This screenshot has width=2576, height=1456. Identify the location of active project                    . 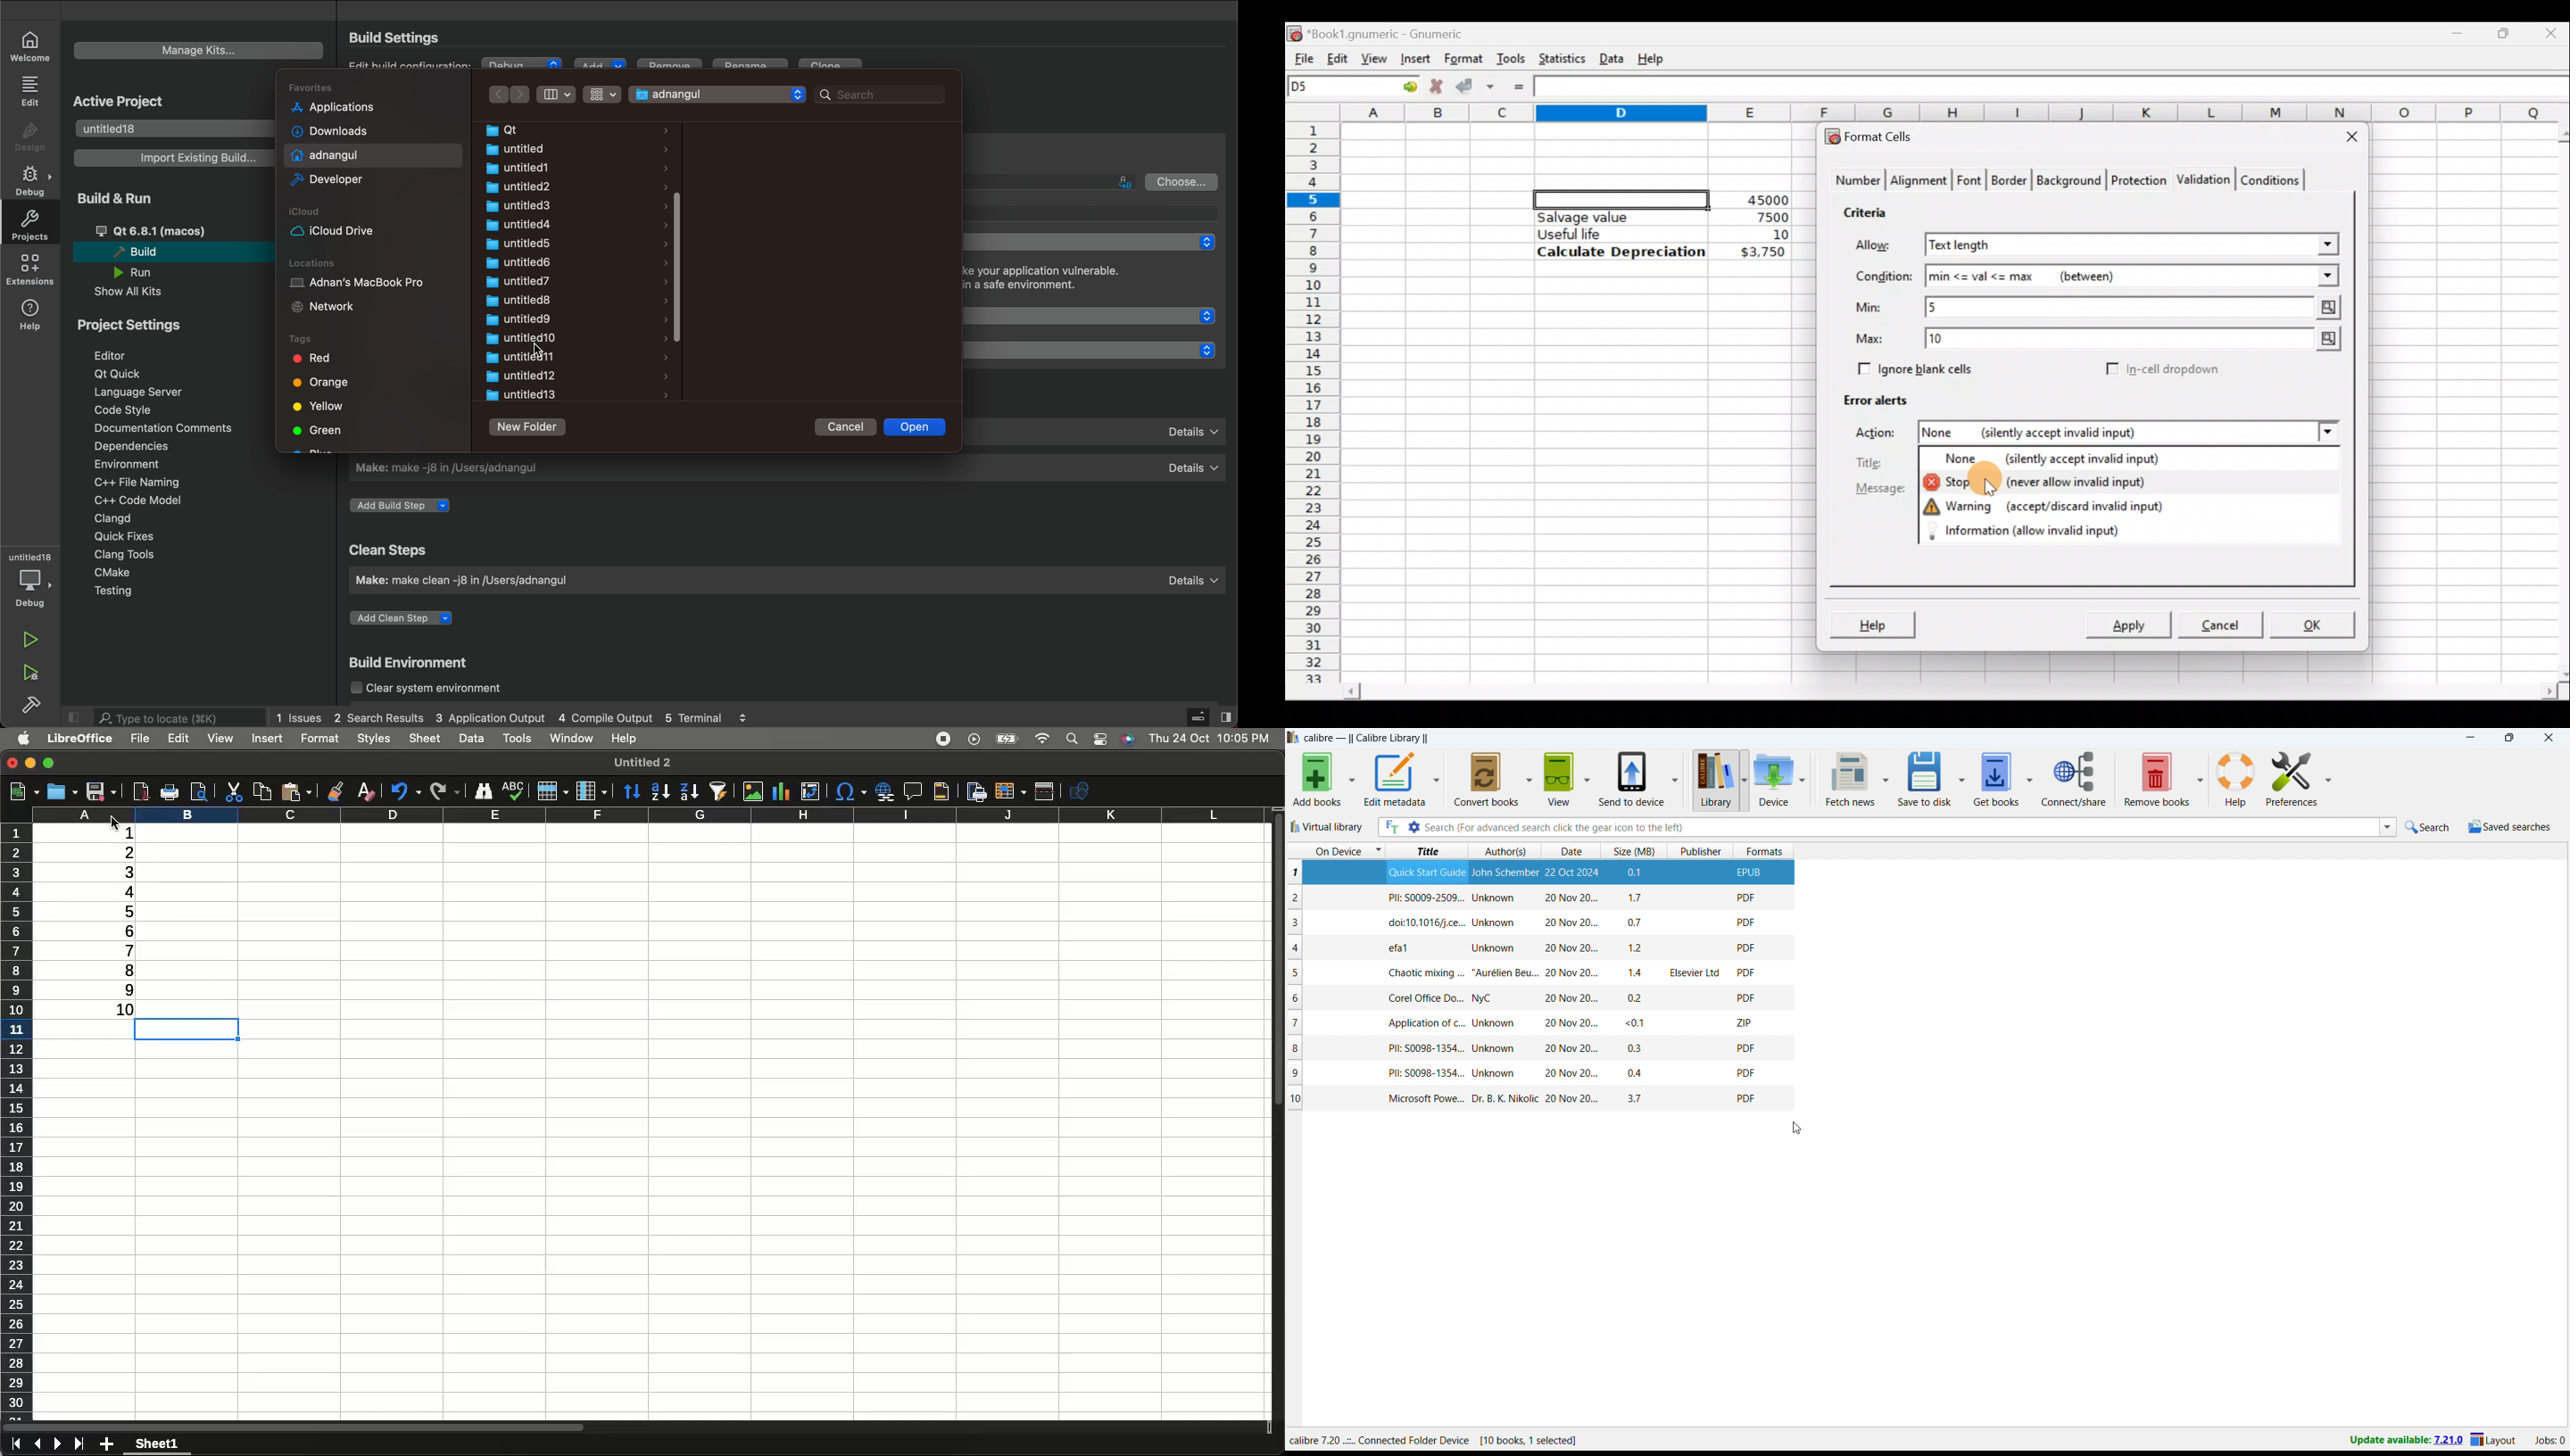
(132, 101).